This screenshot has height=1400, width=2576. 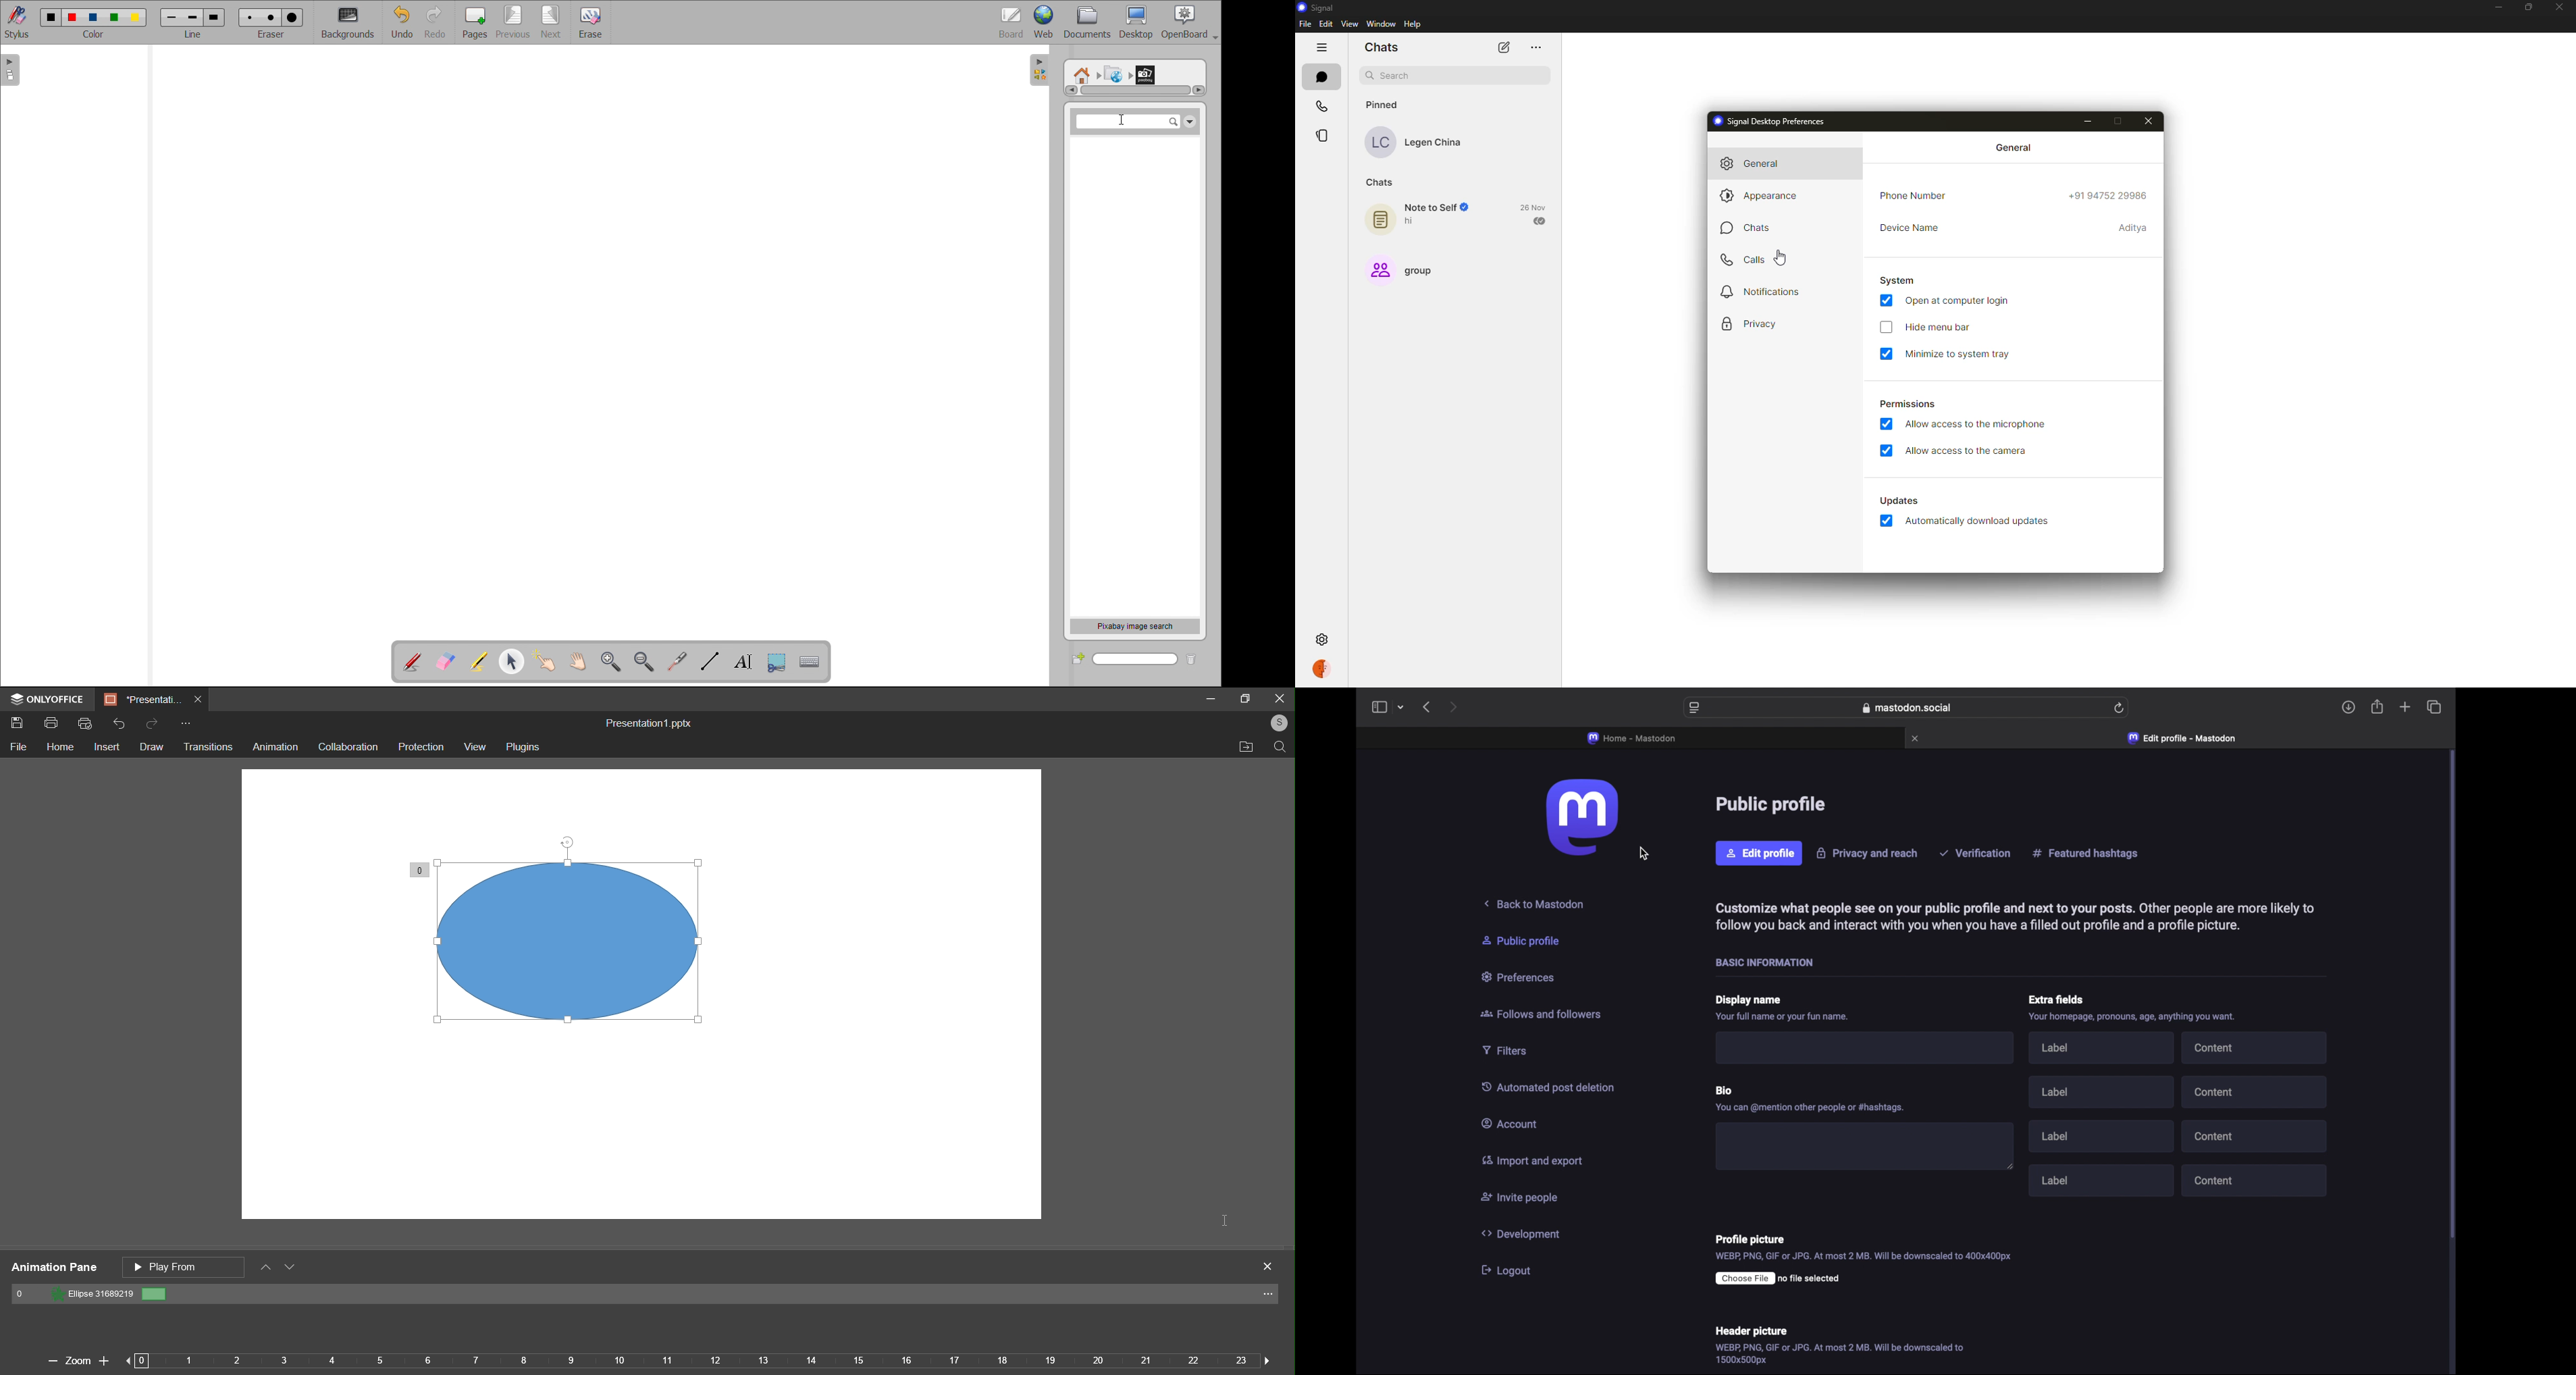 I want to click on Logo, so click(x=47, y=699).